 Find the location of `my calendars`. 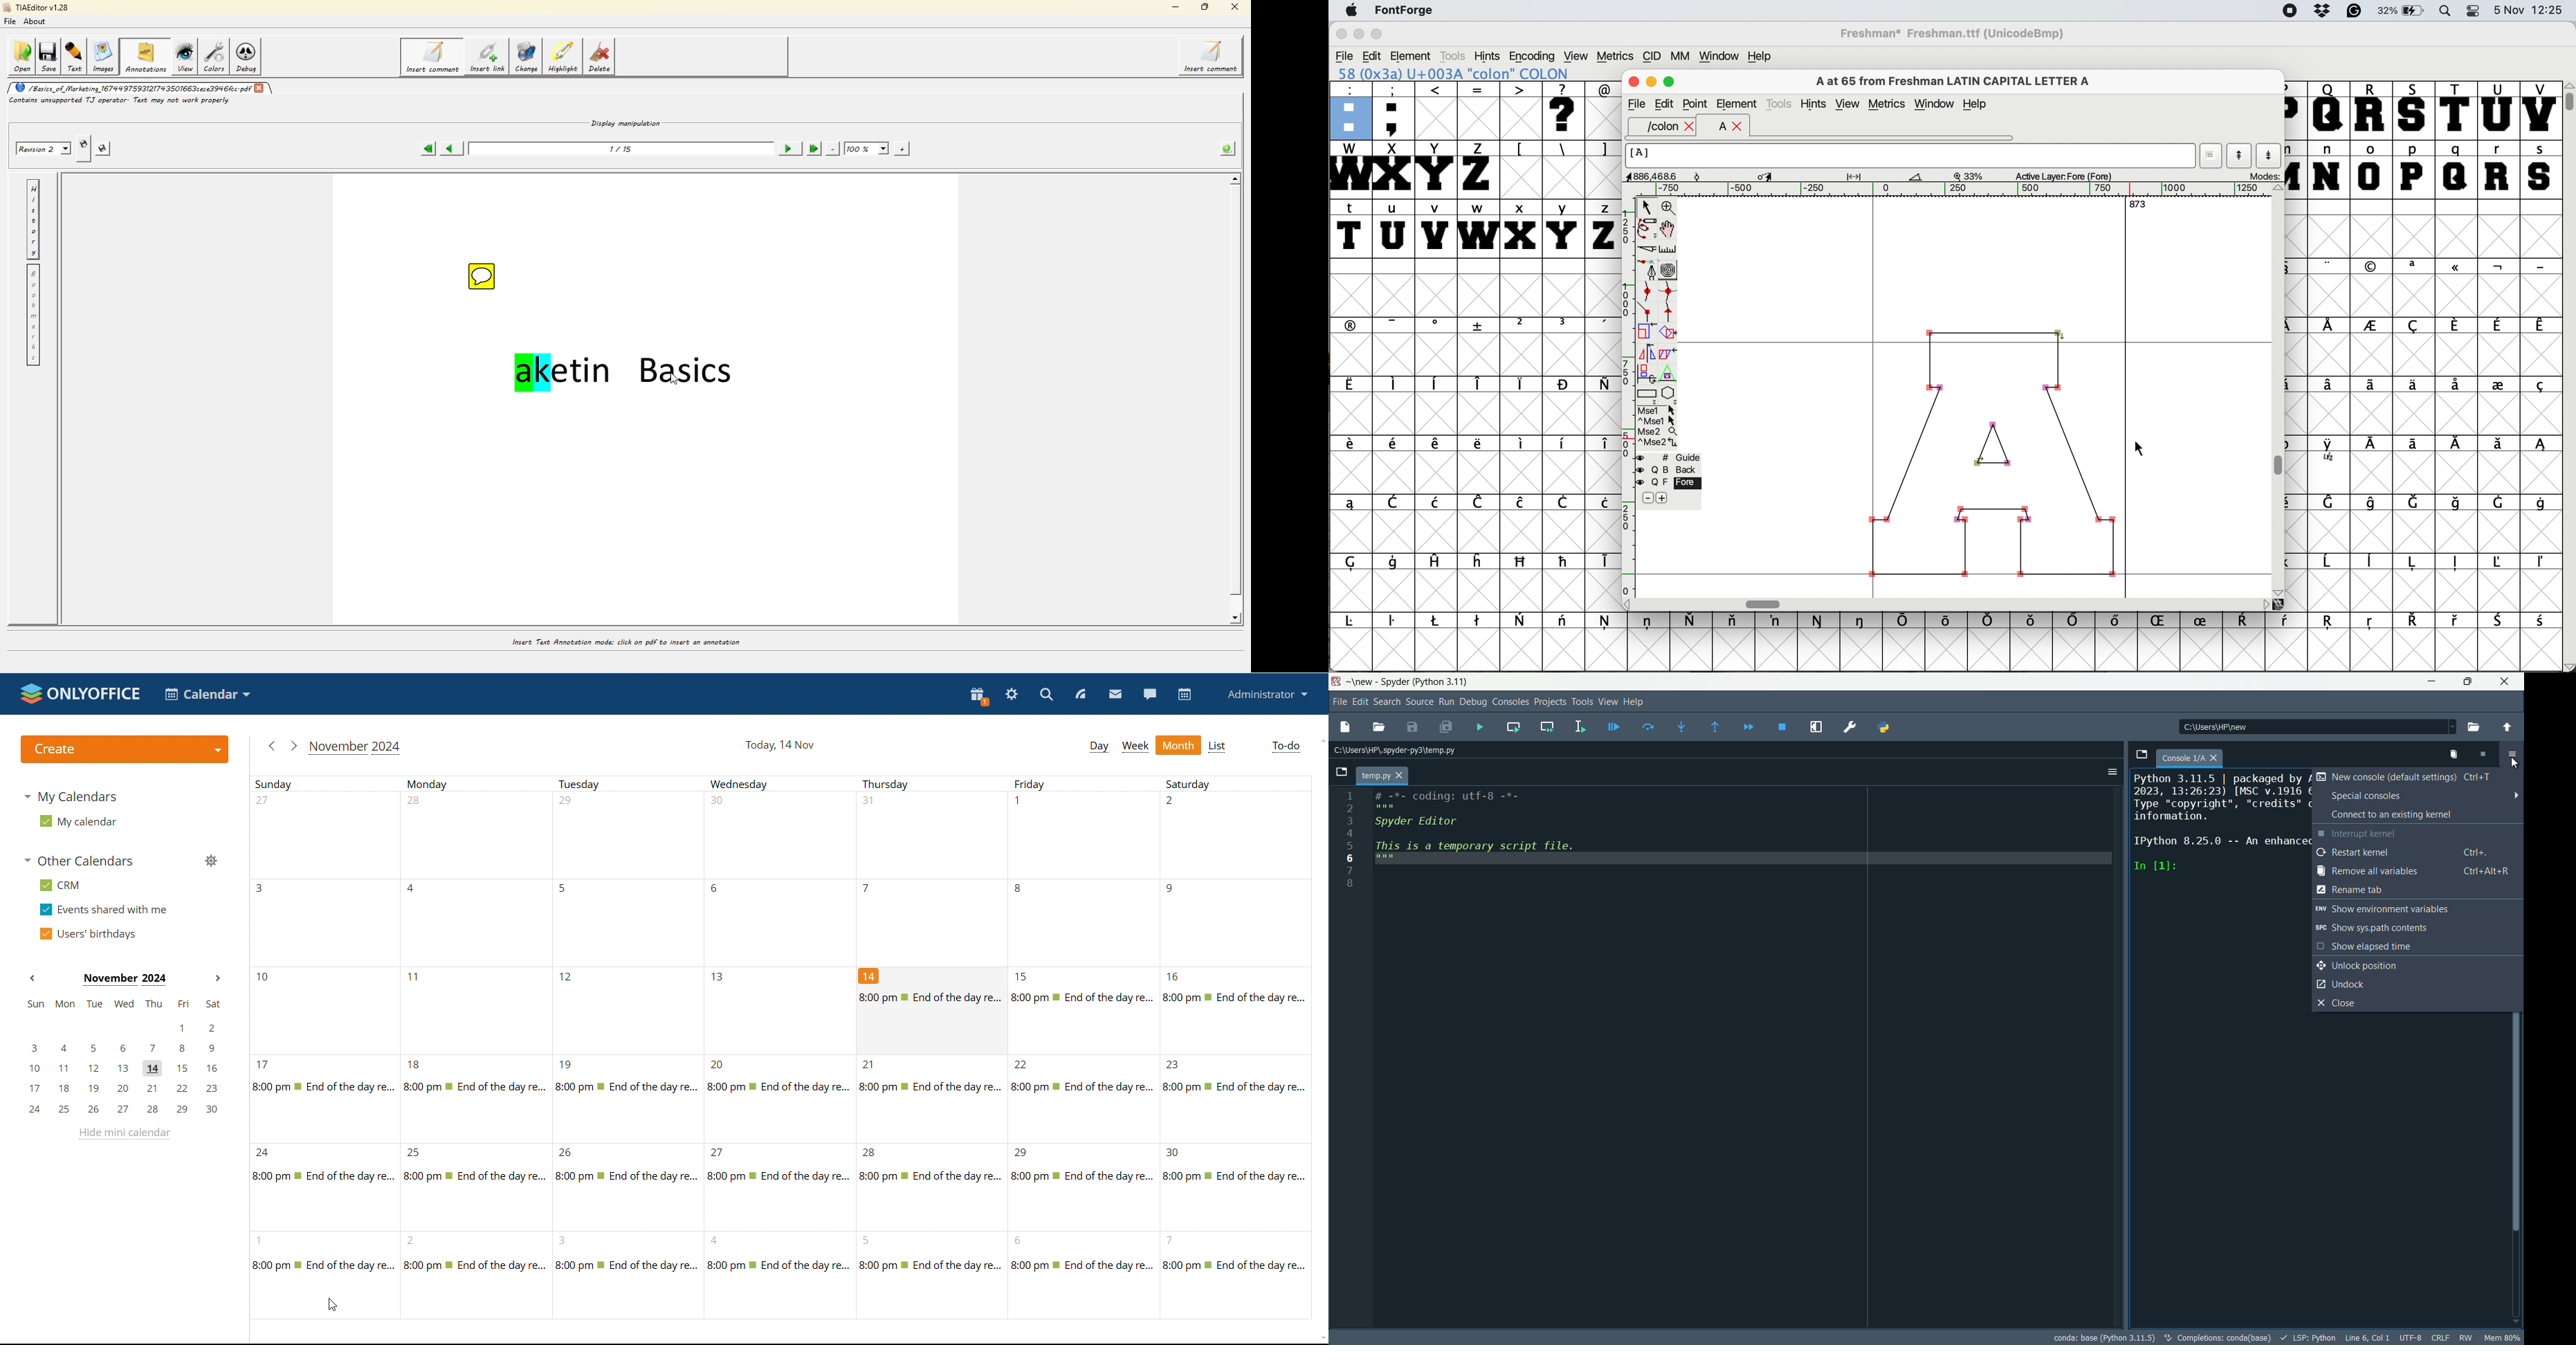

my calendars is located at coordinates (69, 796).